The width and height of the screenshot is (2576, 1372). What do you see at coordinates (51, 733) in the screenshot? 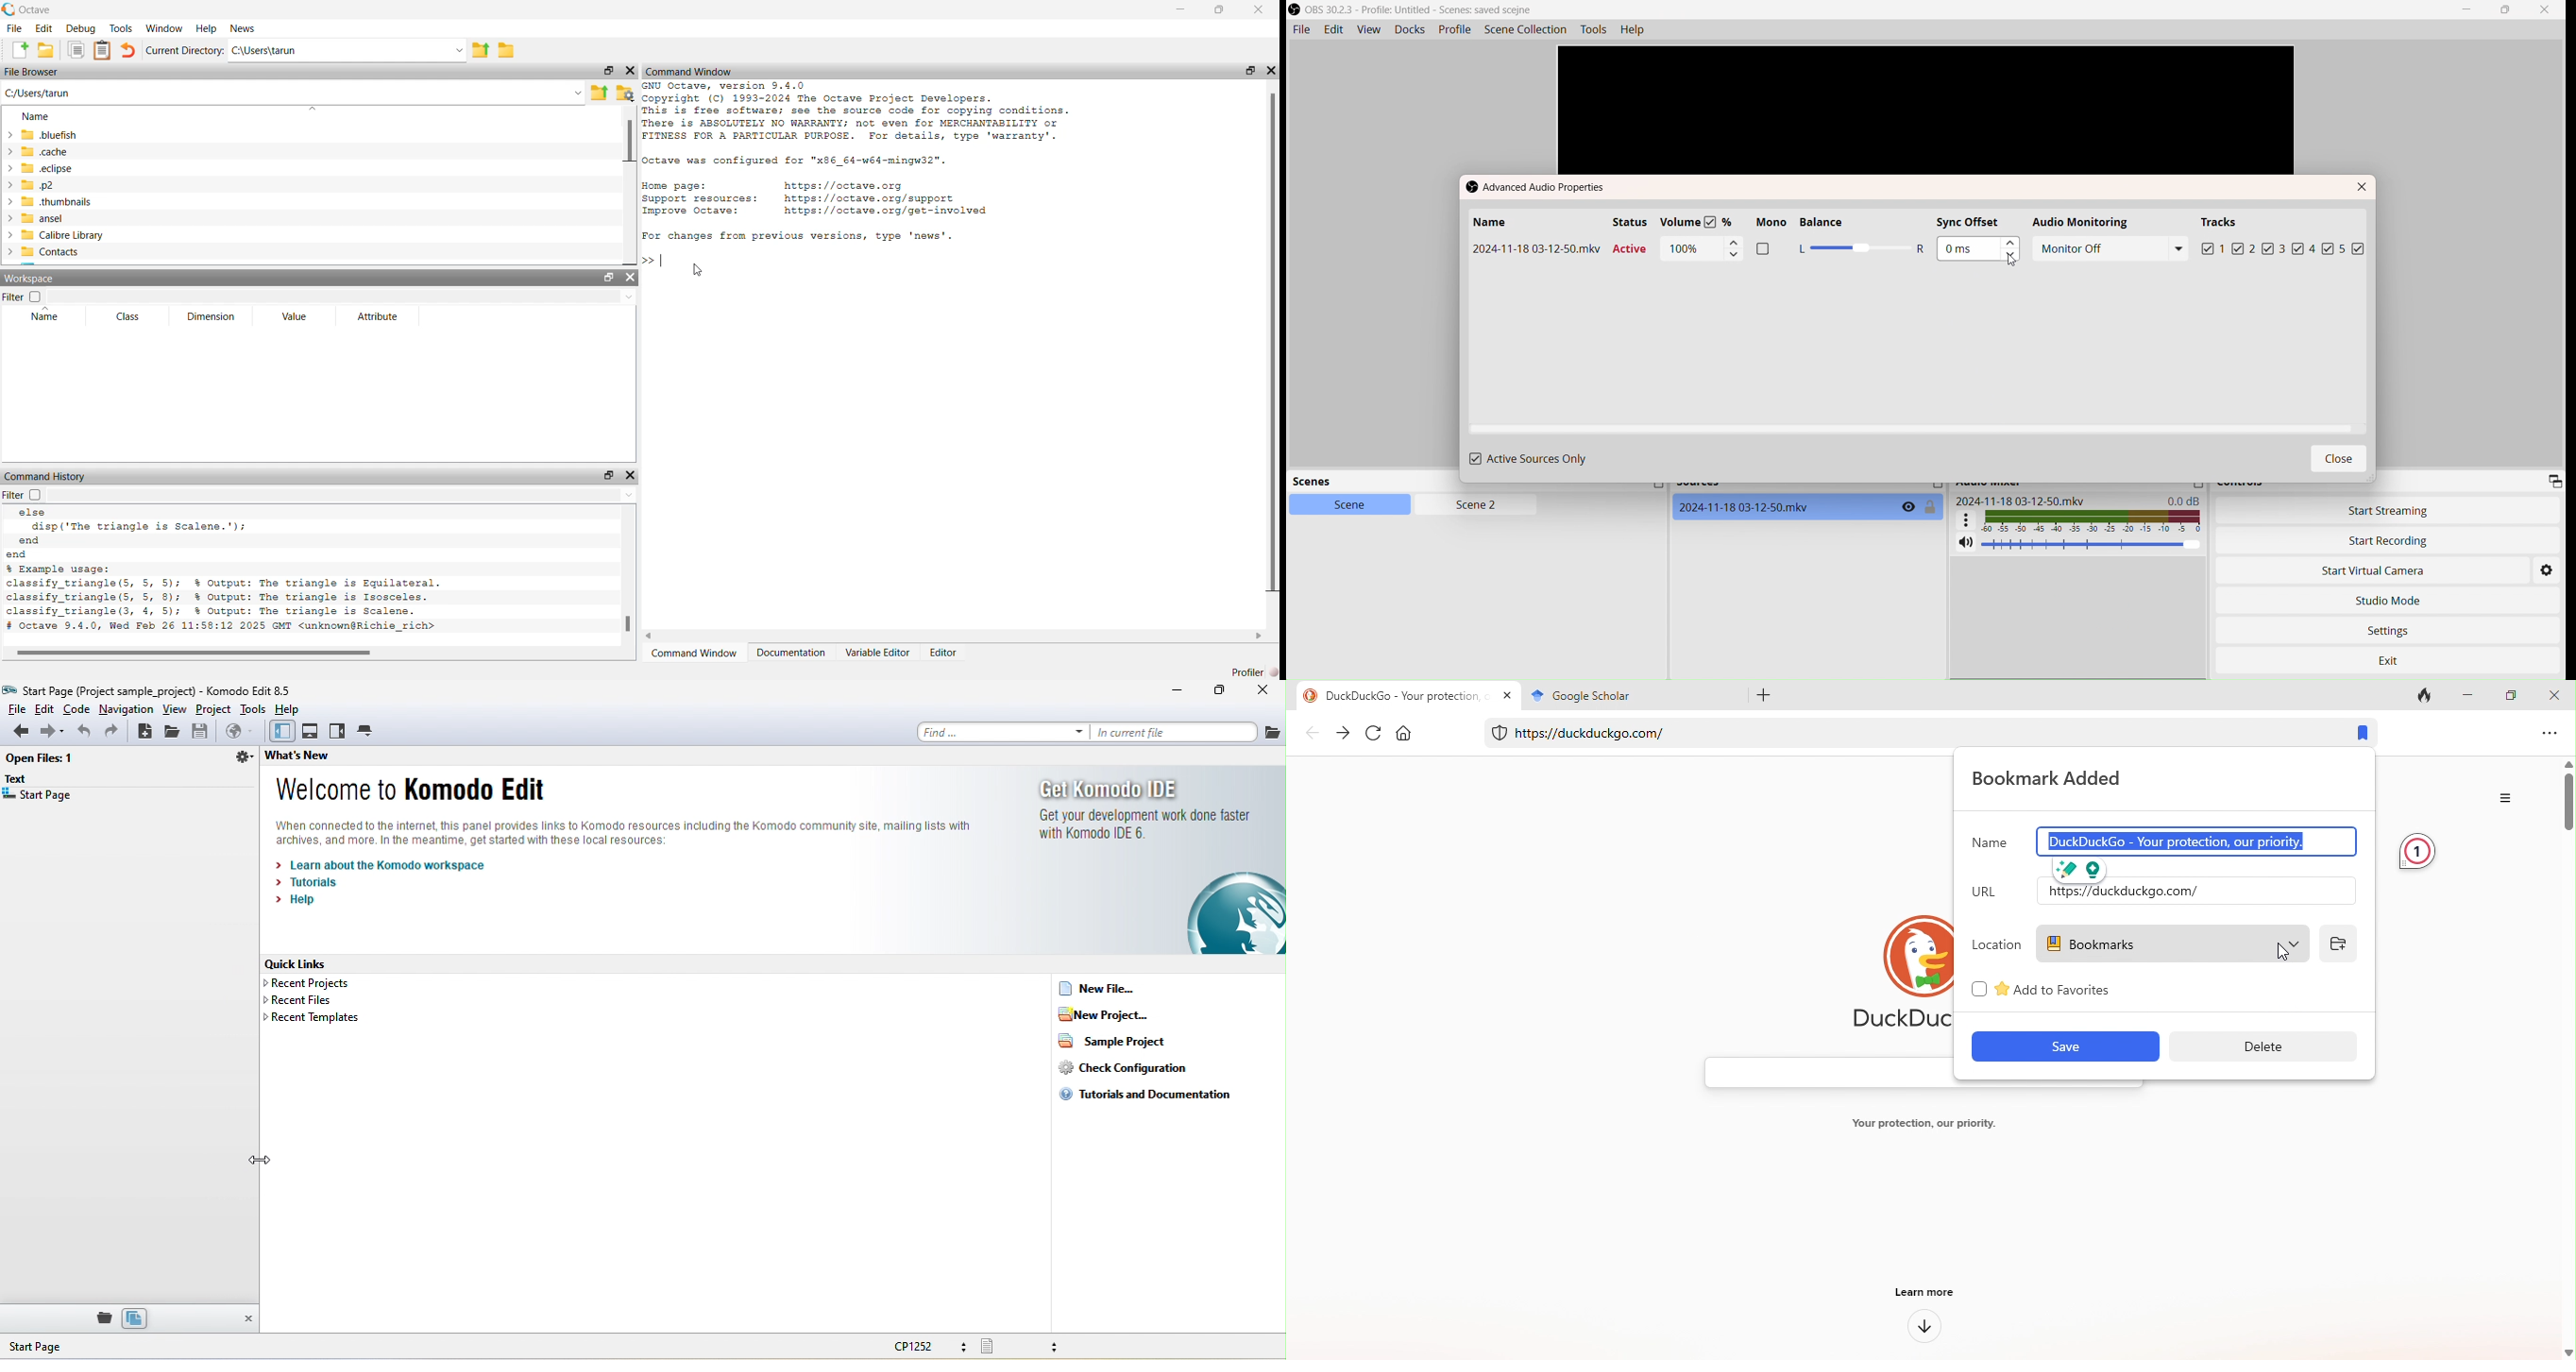
I see `forward` at bounding box center [51, 733].